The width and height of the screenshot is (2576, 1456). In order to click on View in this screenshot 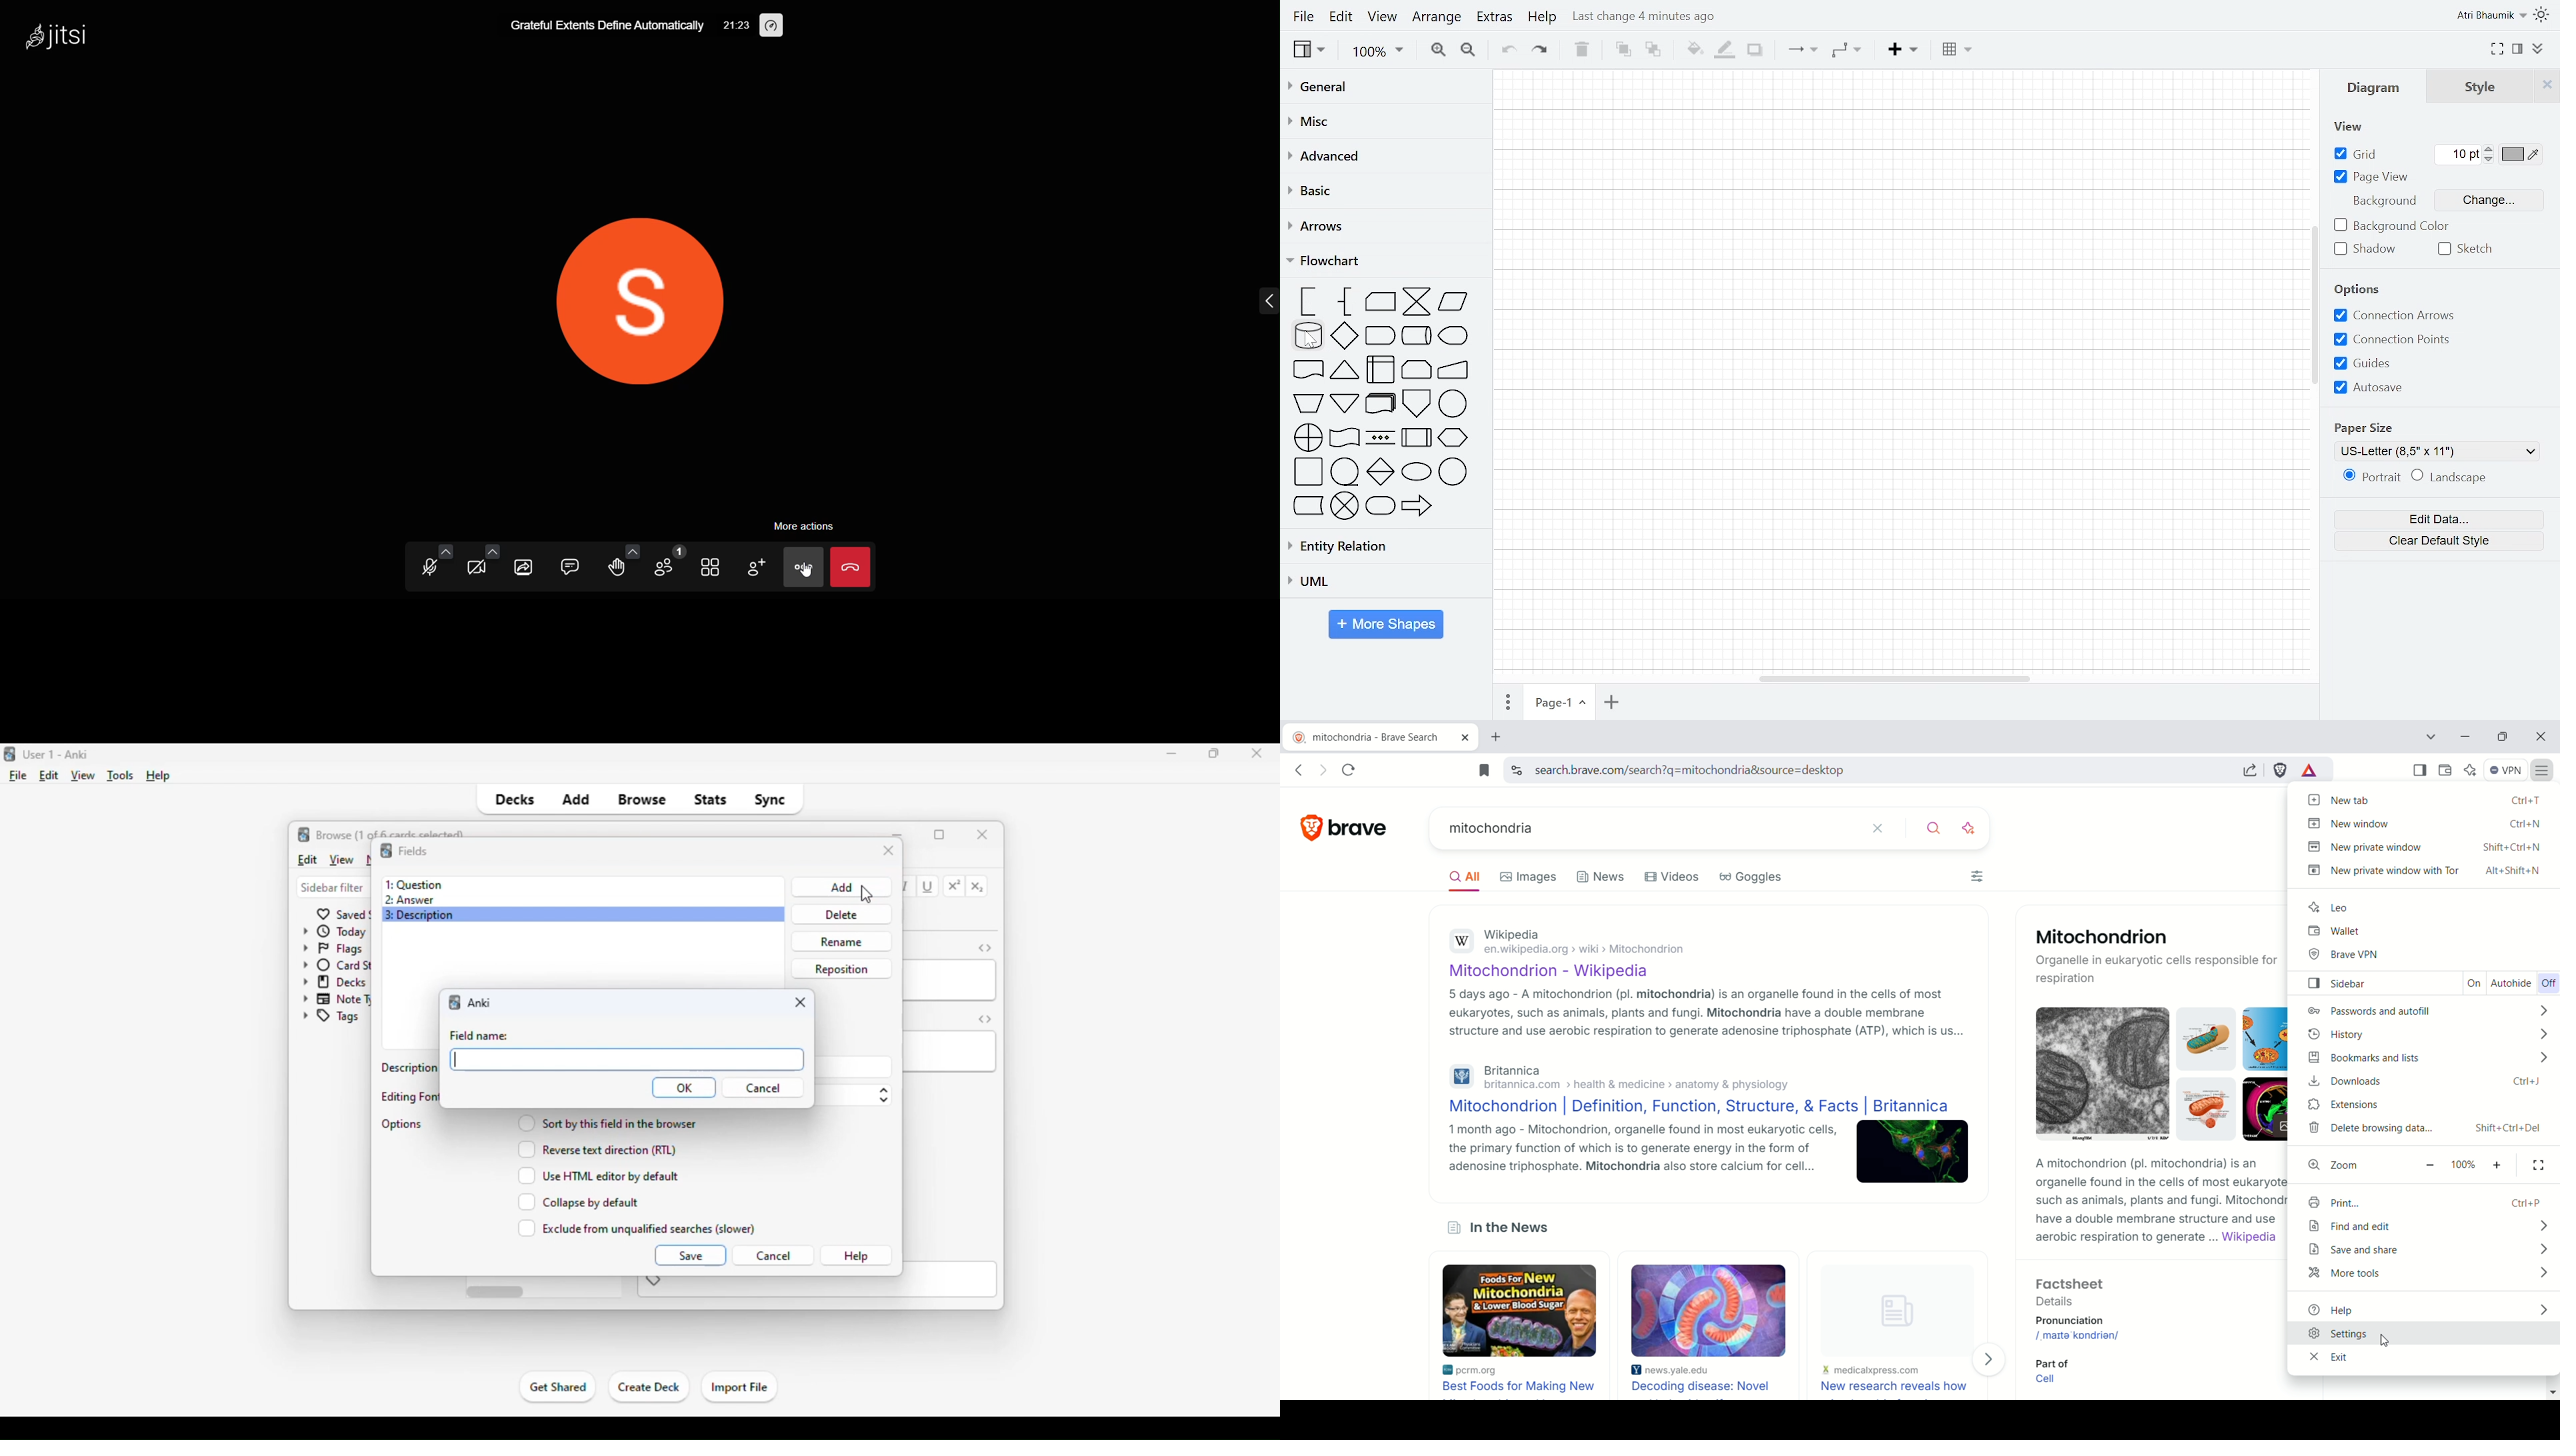, I will do `click(1383, 19)`.